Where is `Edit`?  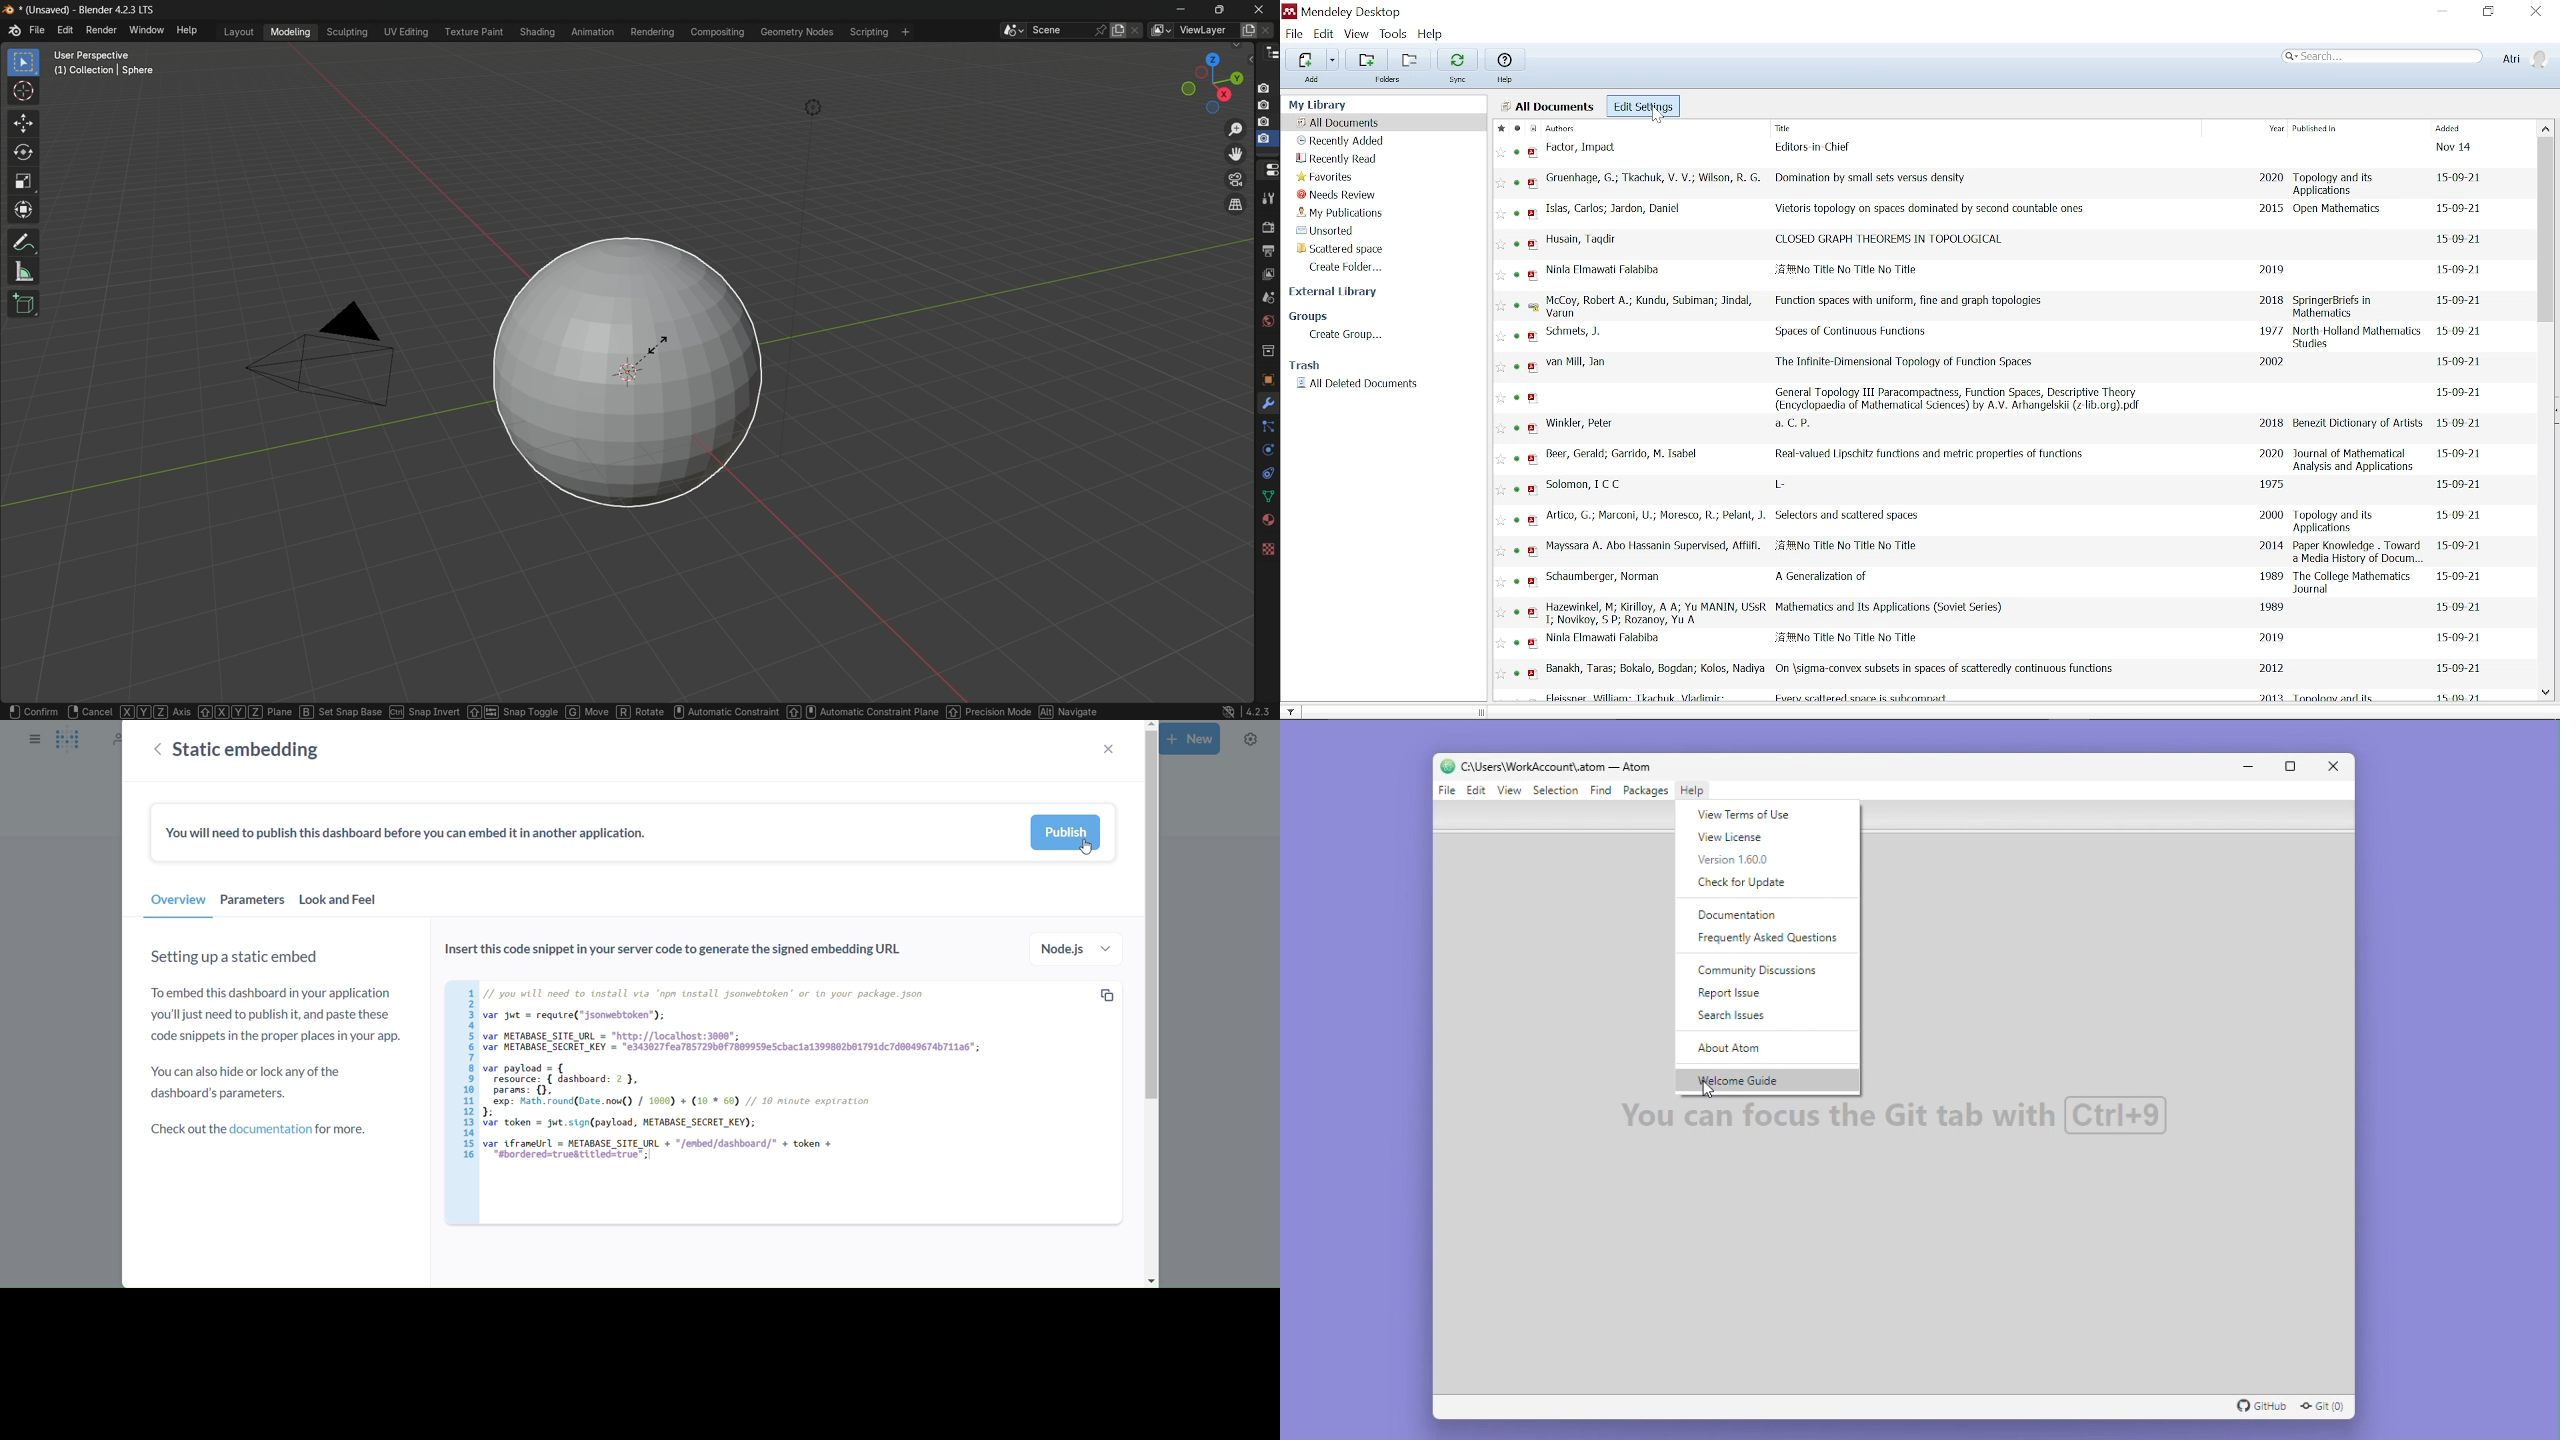
Edit is located at coordinates (1323, 34).